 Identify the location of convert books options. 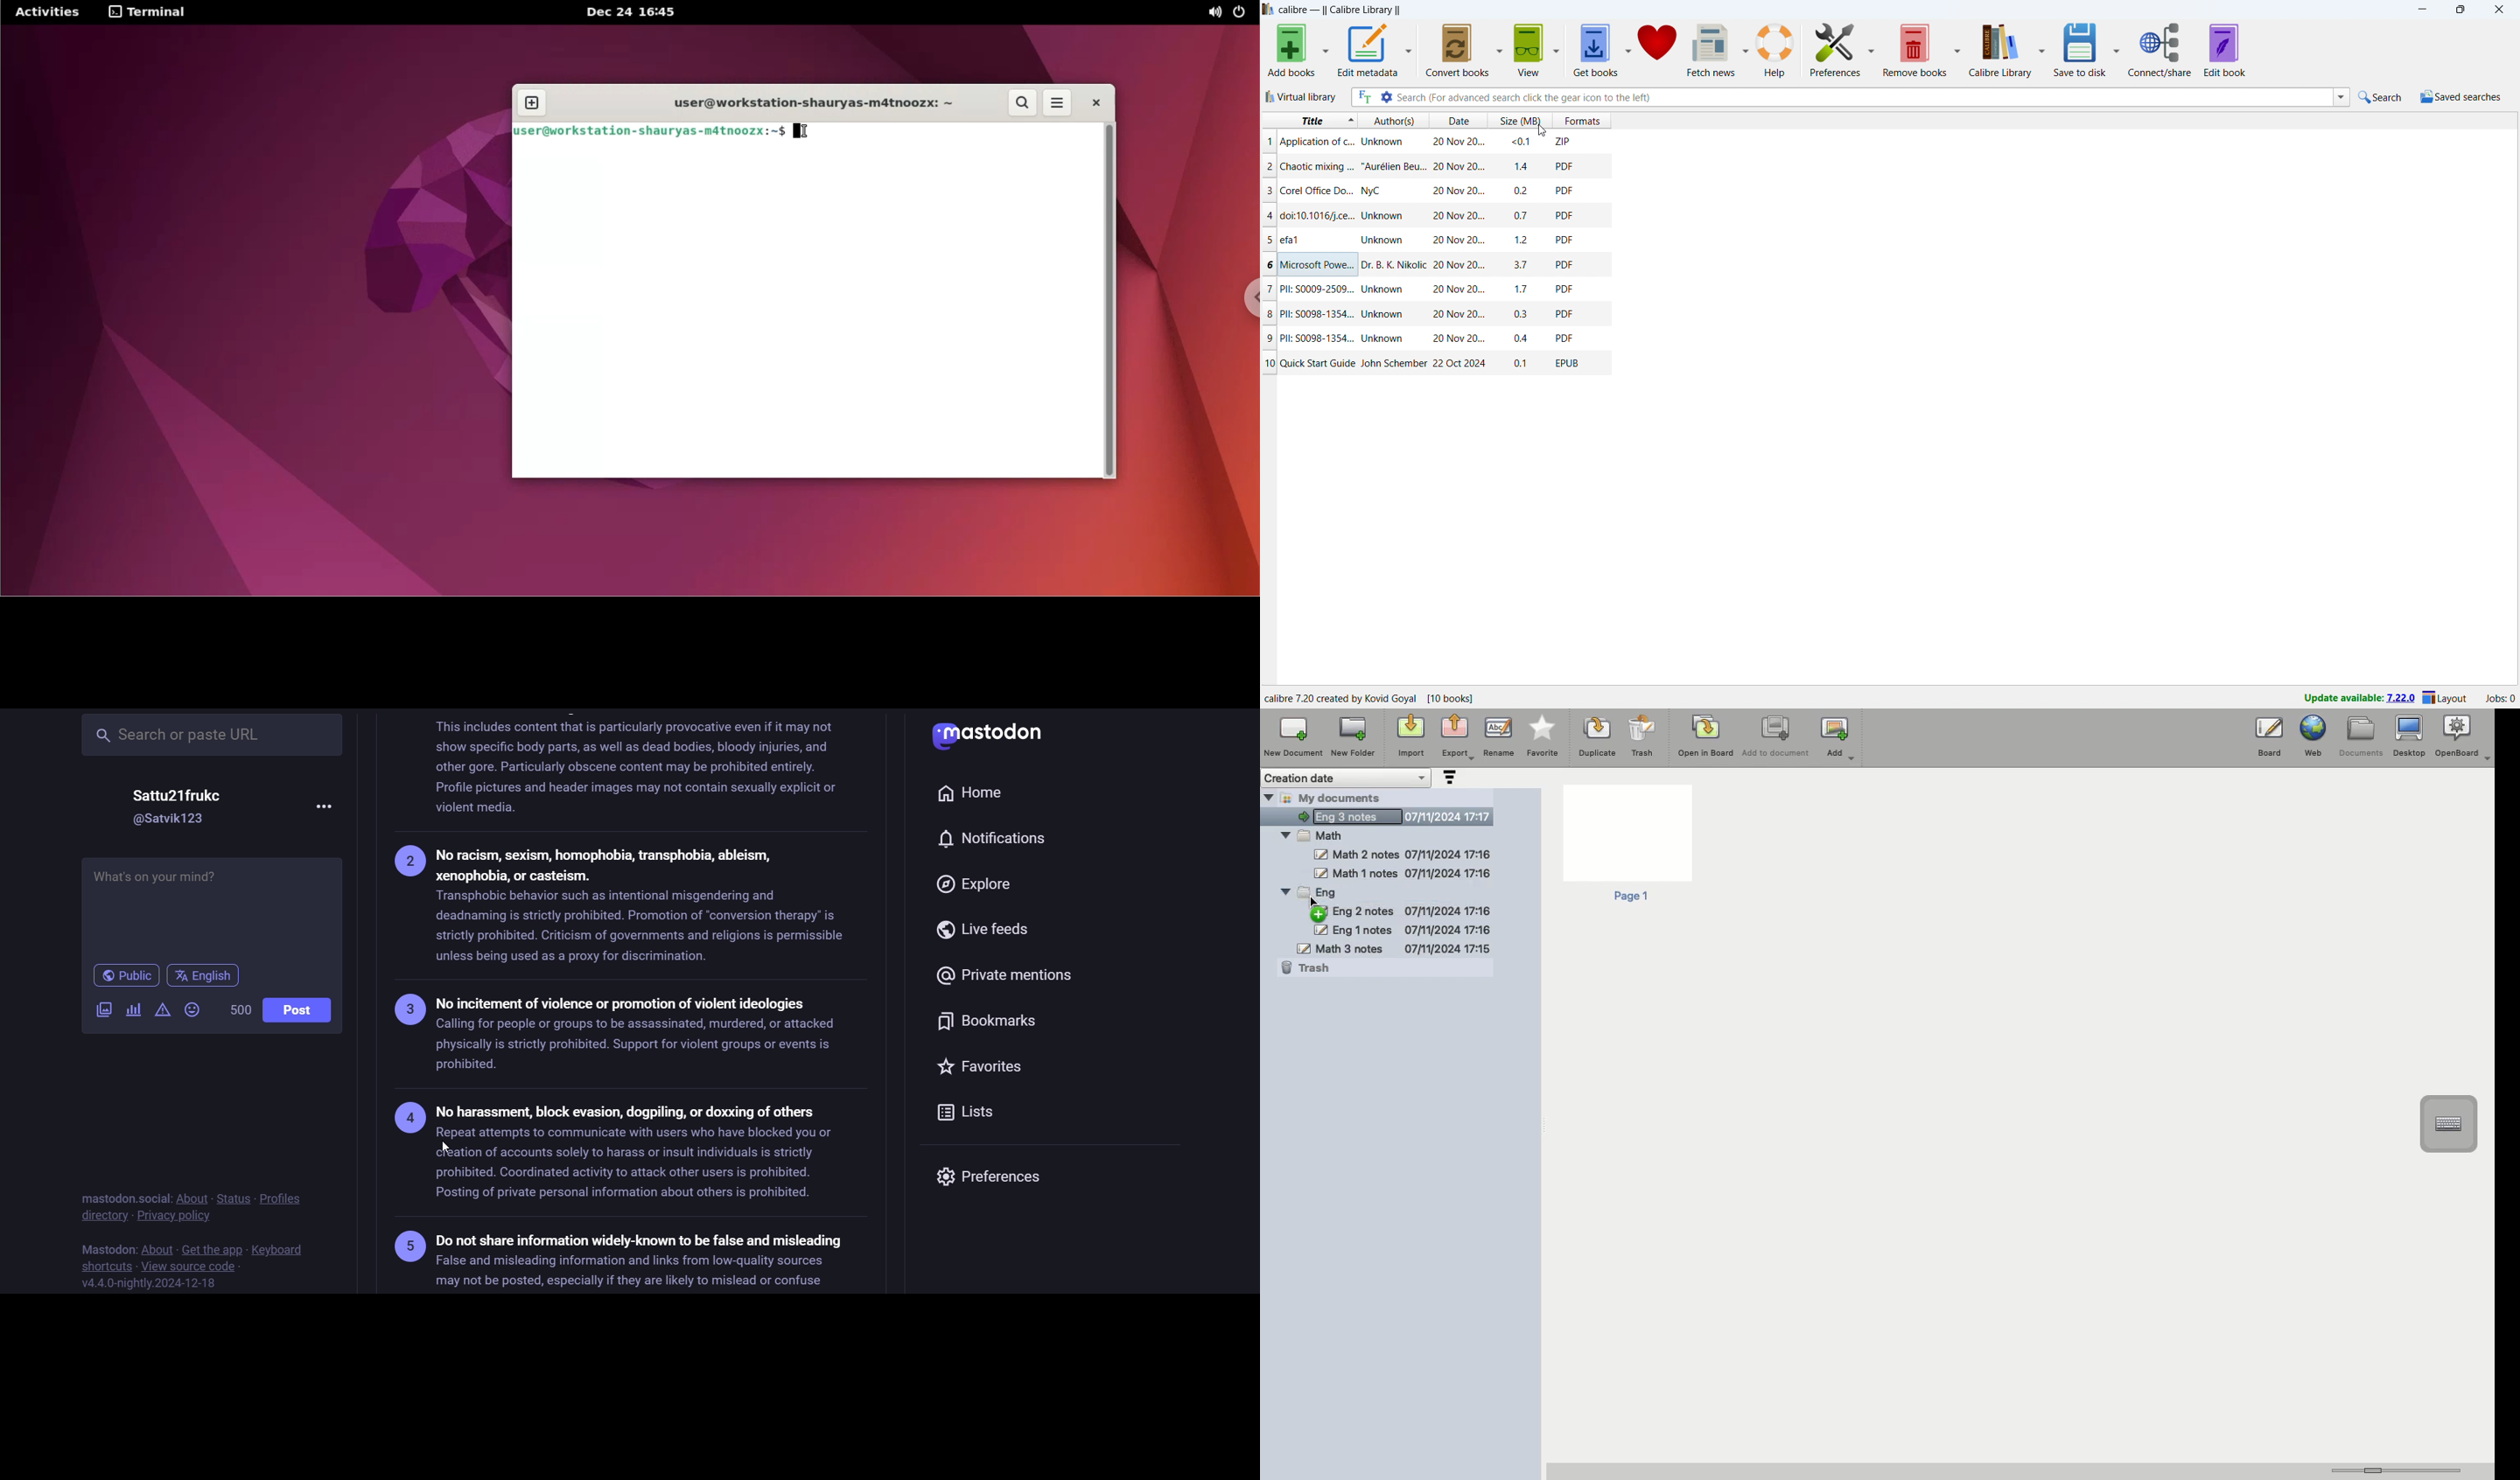
(1500, 49).